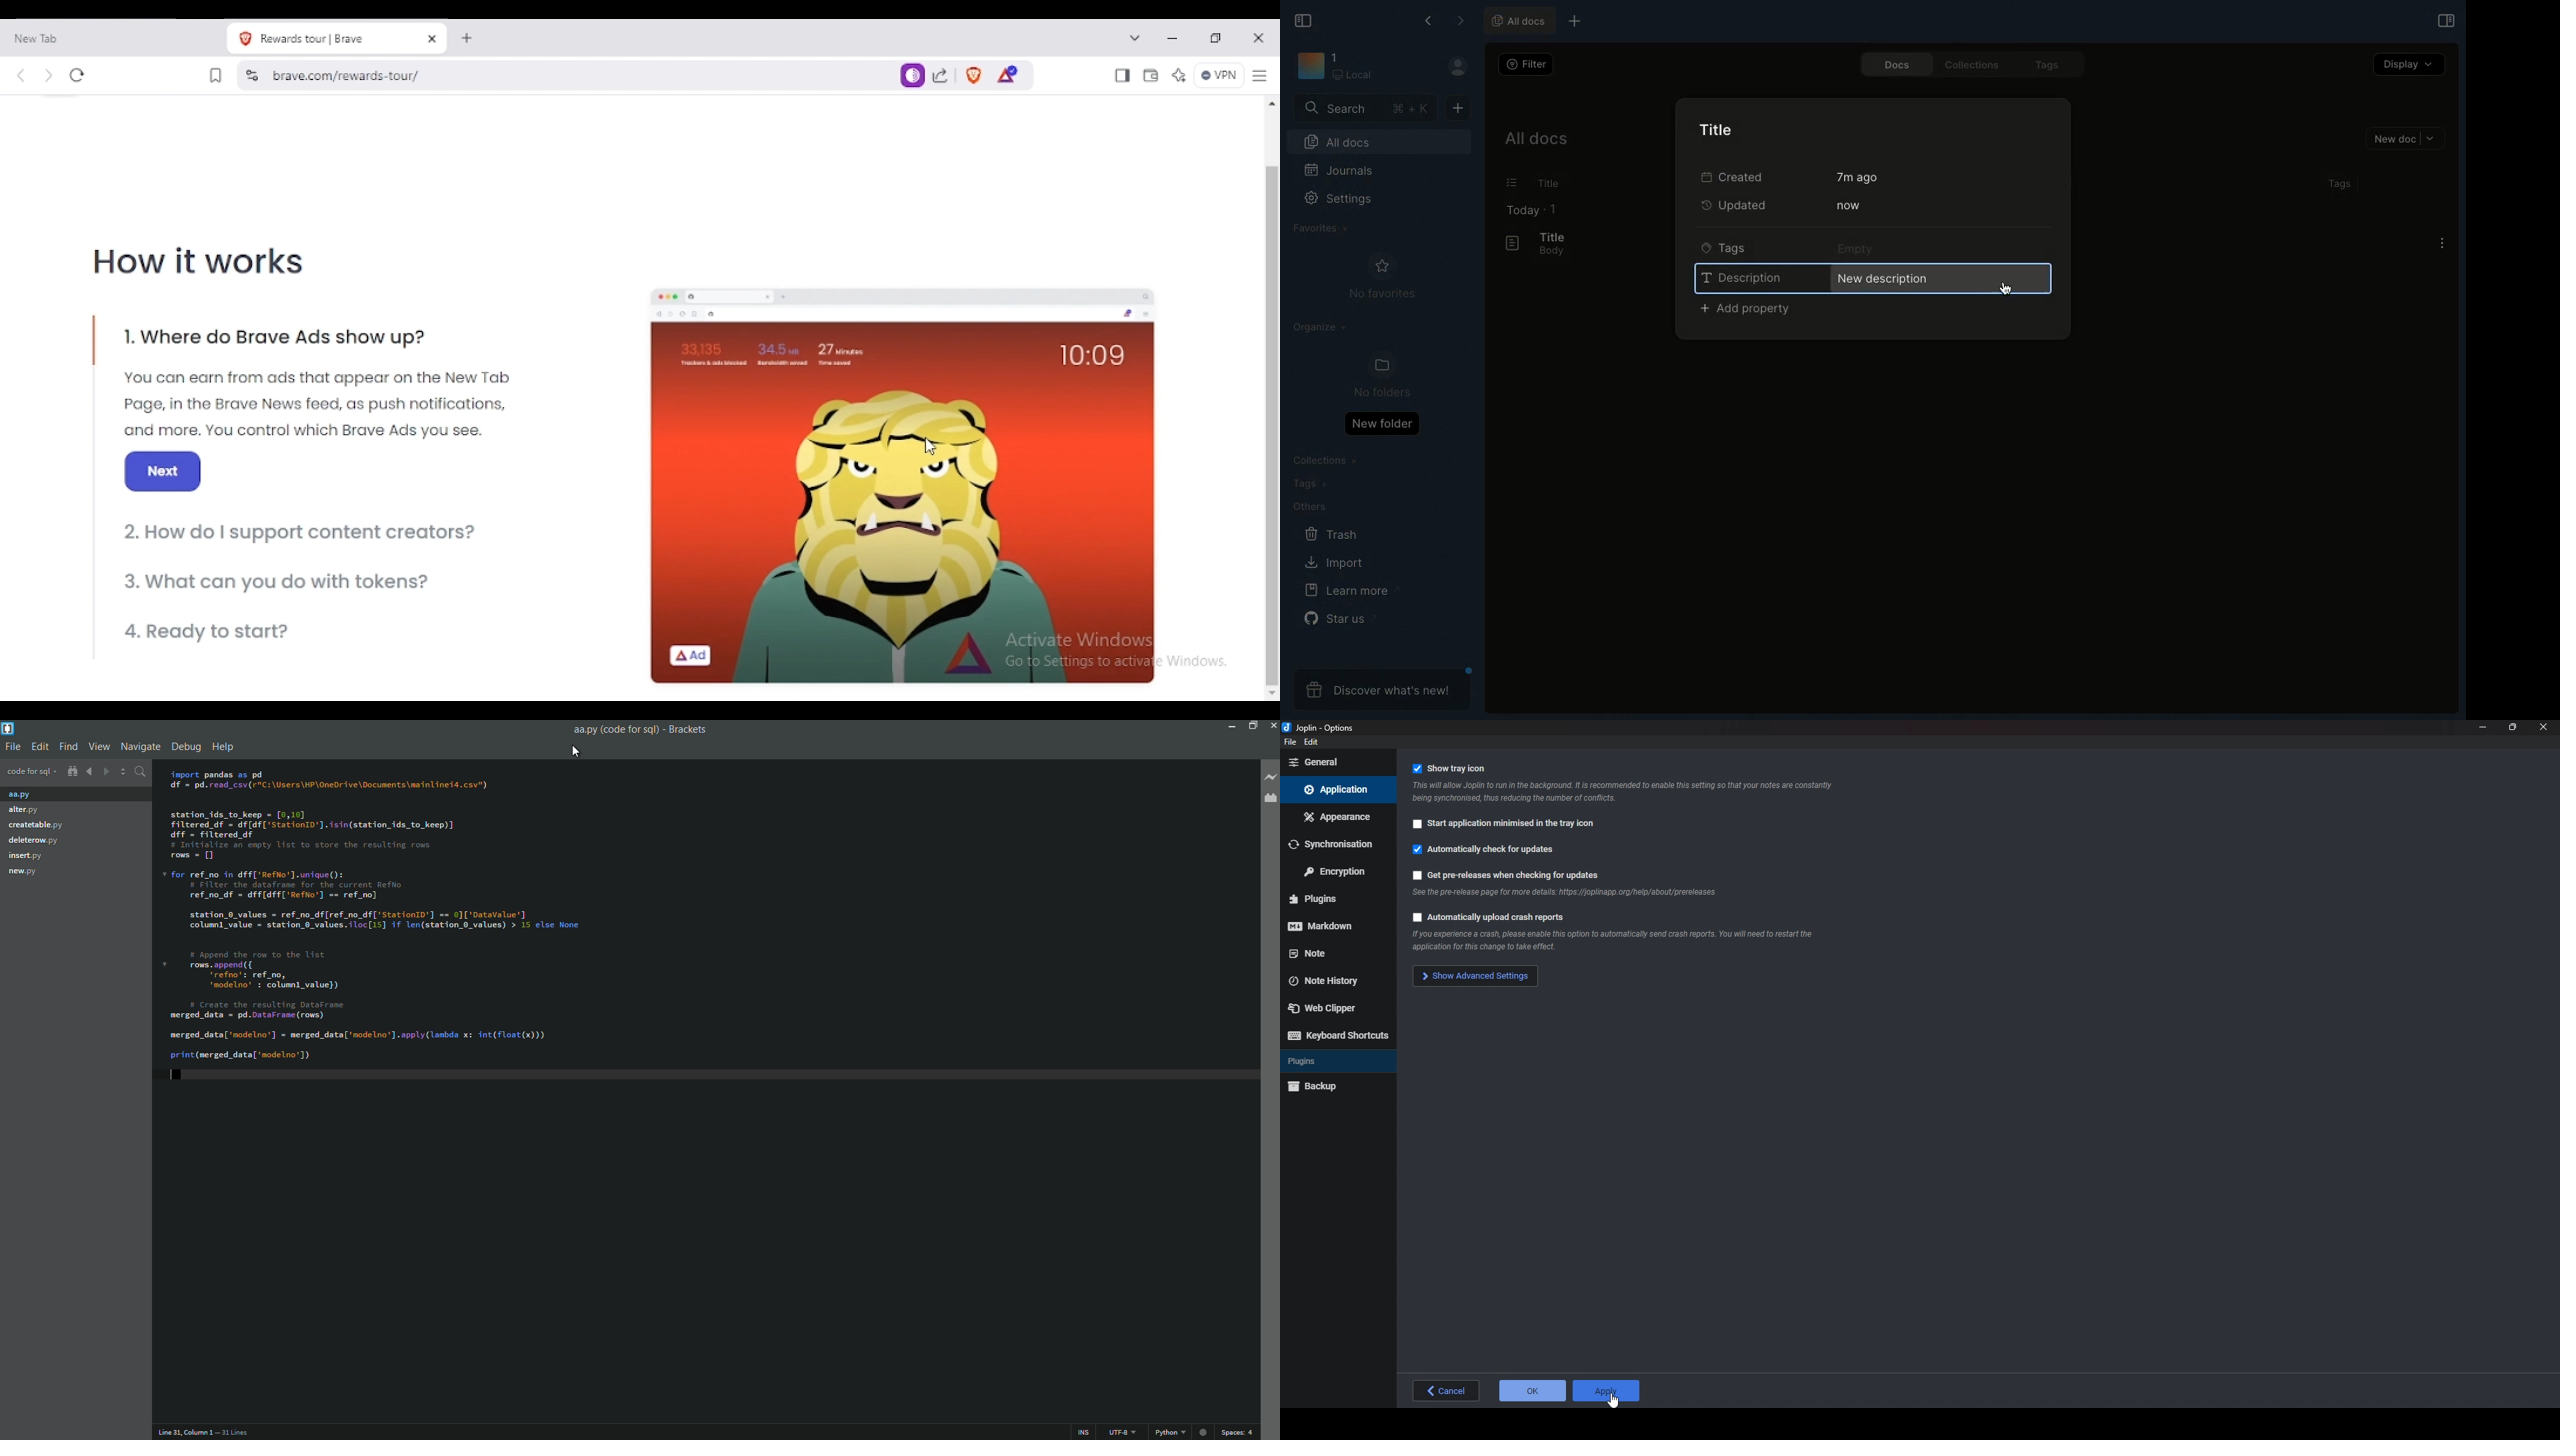 The height and width of the screenshot is (1456, 2576). Describe the element at coordinates (1324, 1062) in the screenshot. I see `Plugins` at that location.